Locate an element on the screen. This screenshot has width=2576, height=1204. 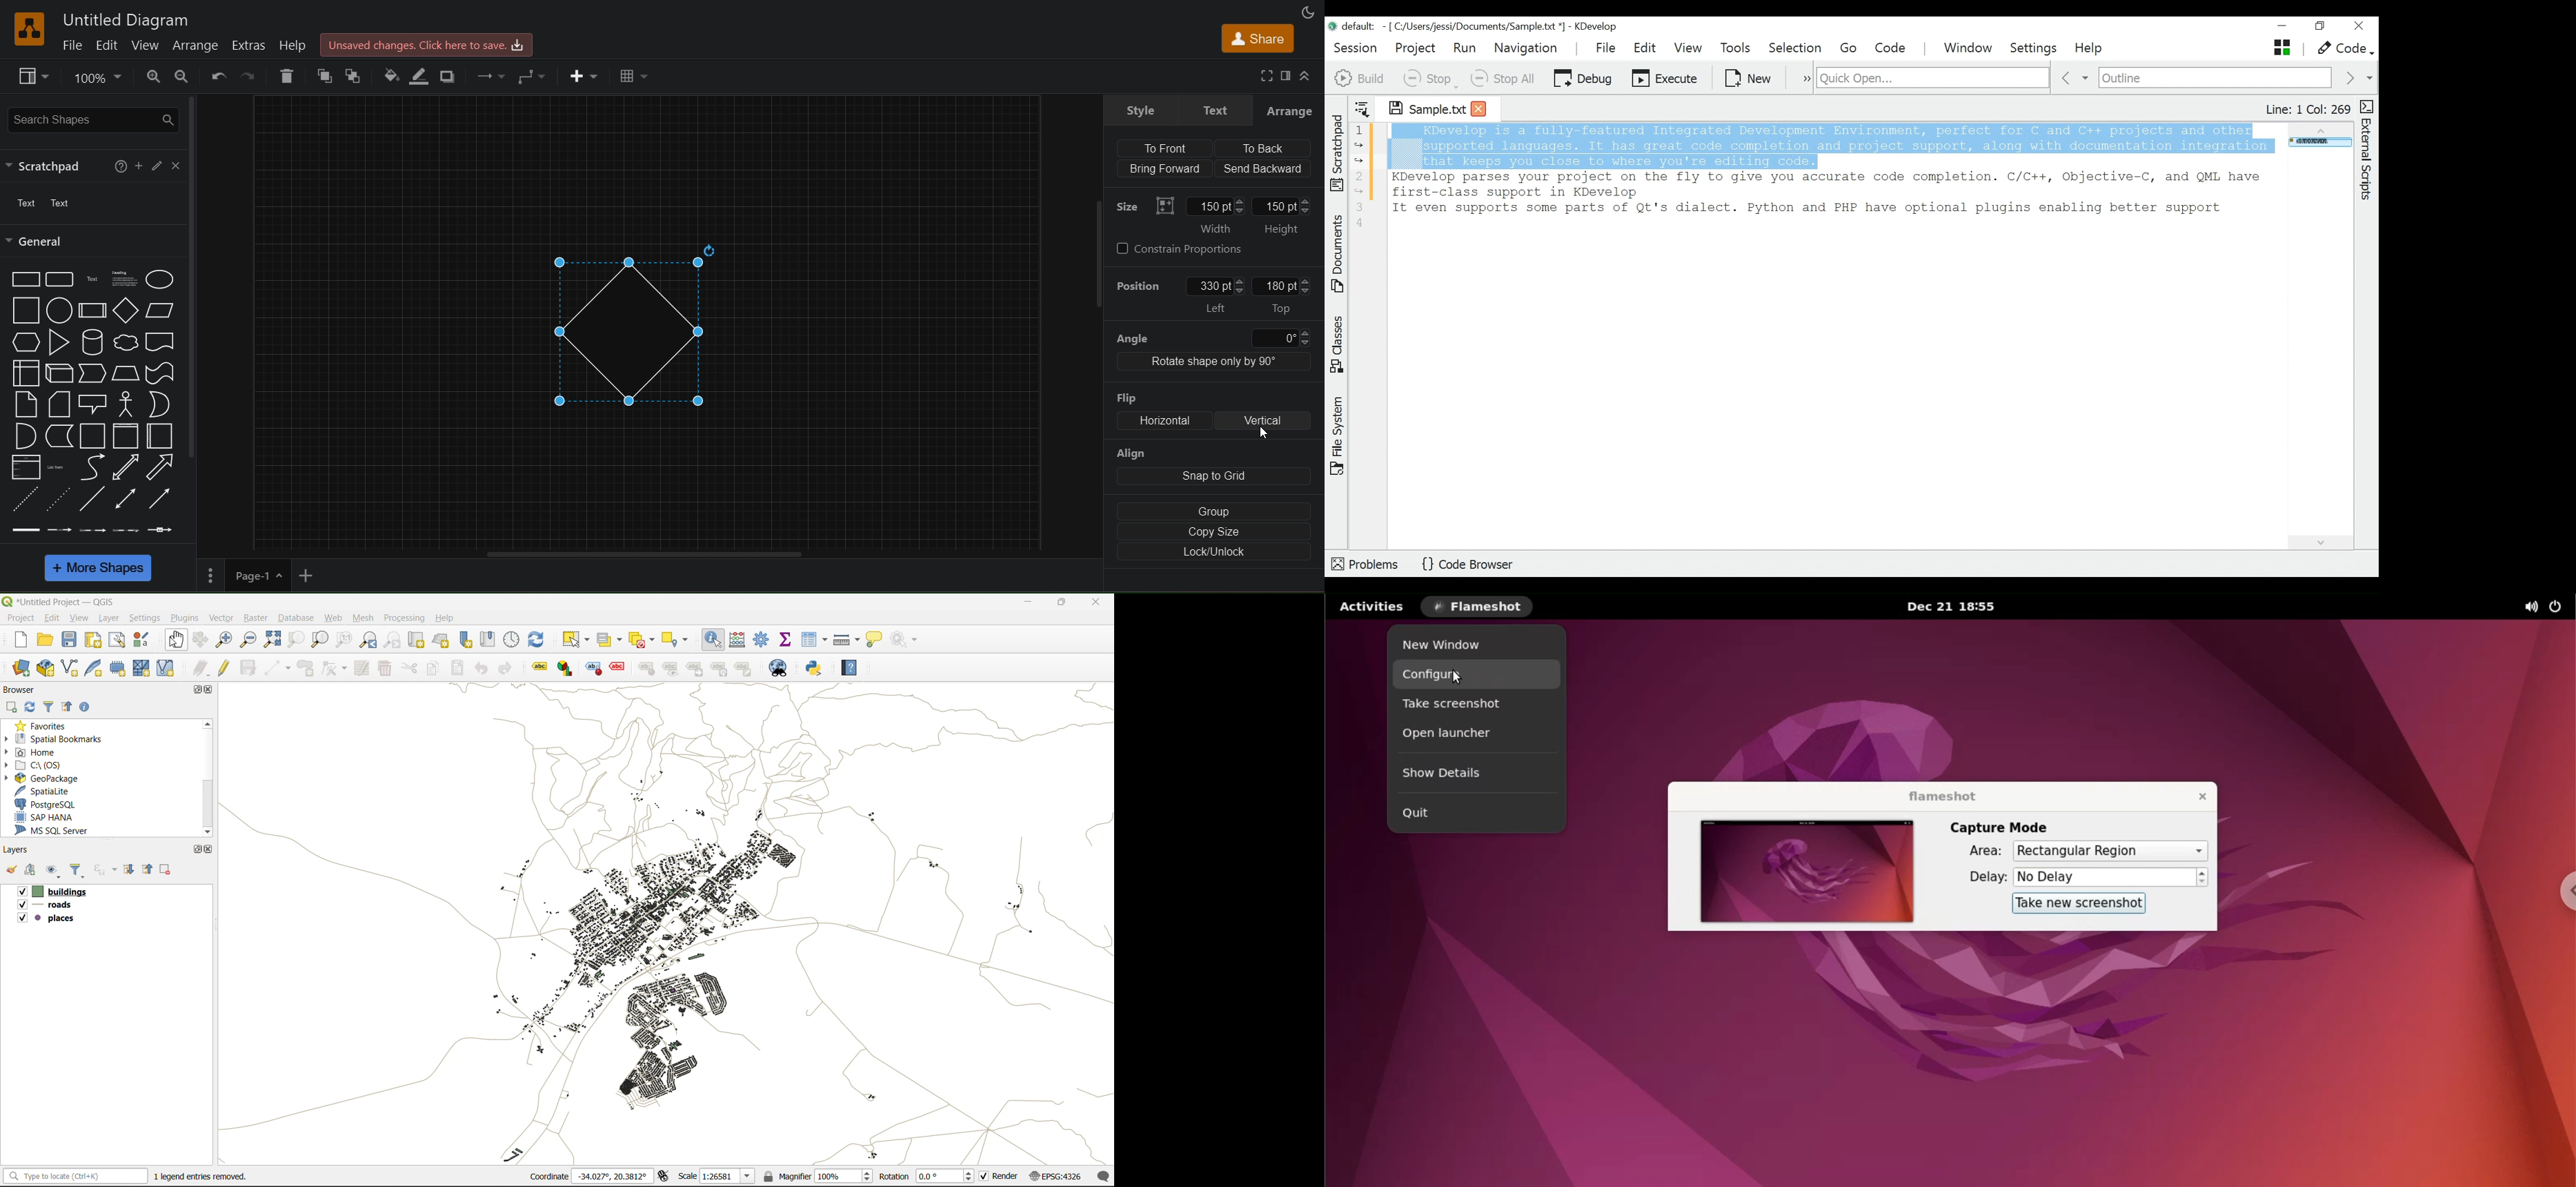
undo is located at coordinates (217, 75).